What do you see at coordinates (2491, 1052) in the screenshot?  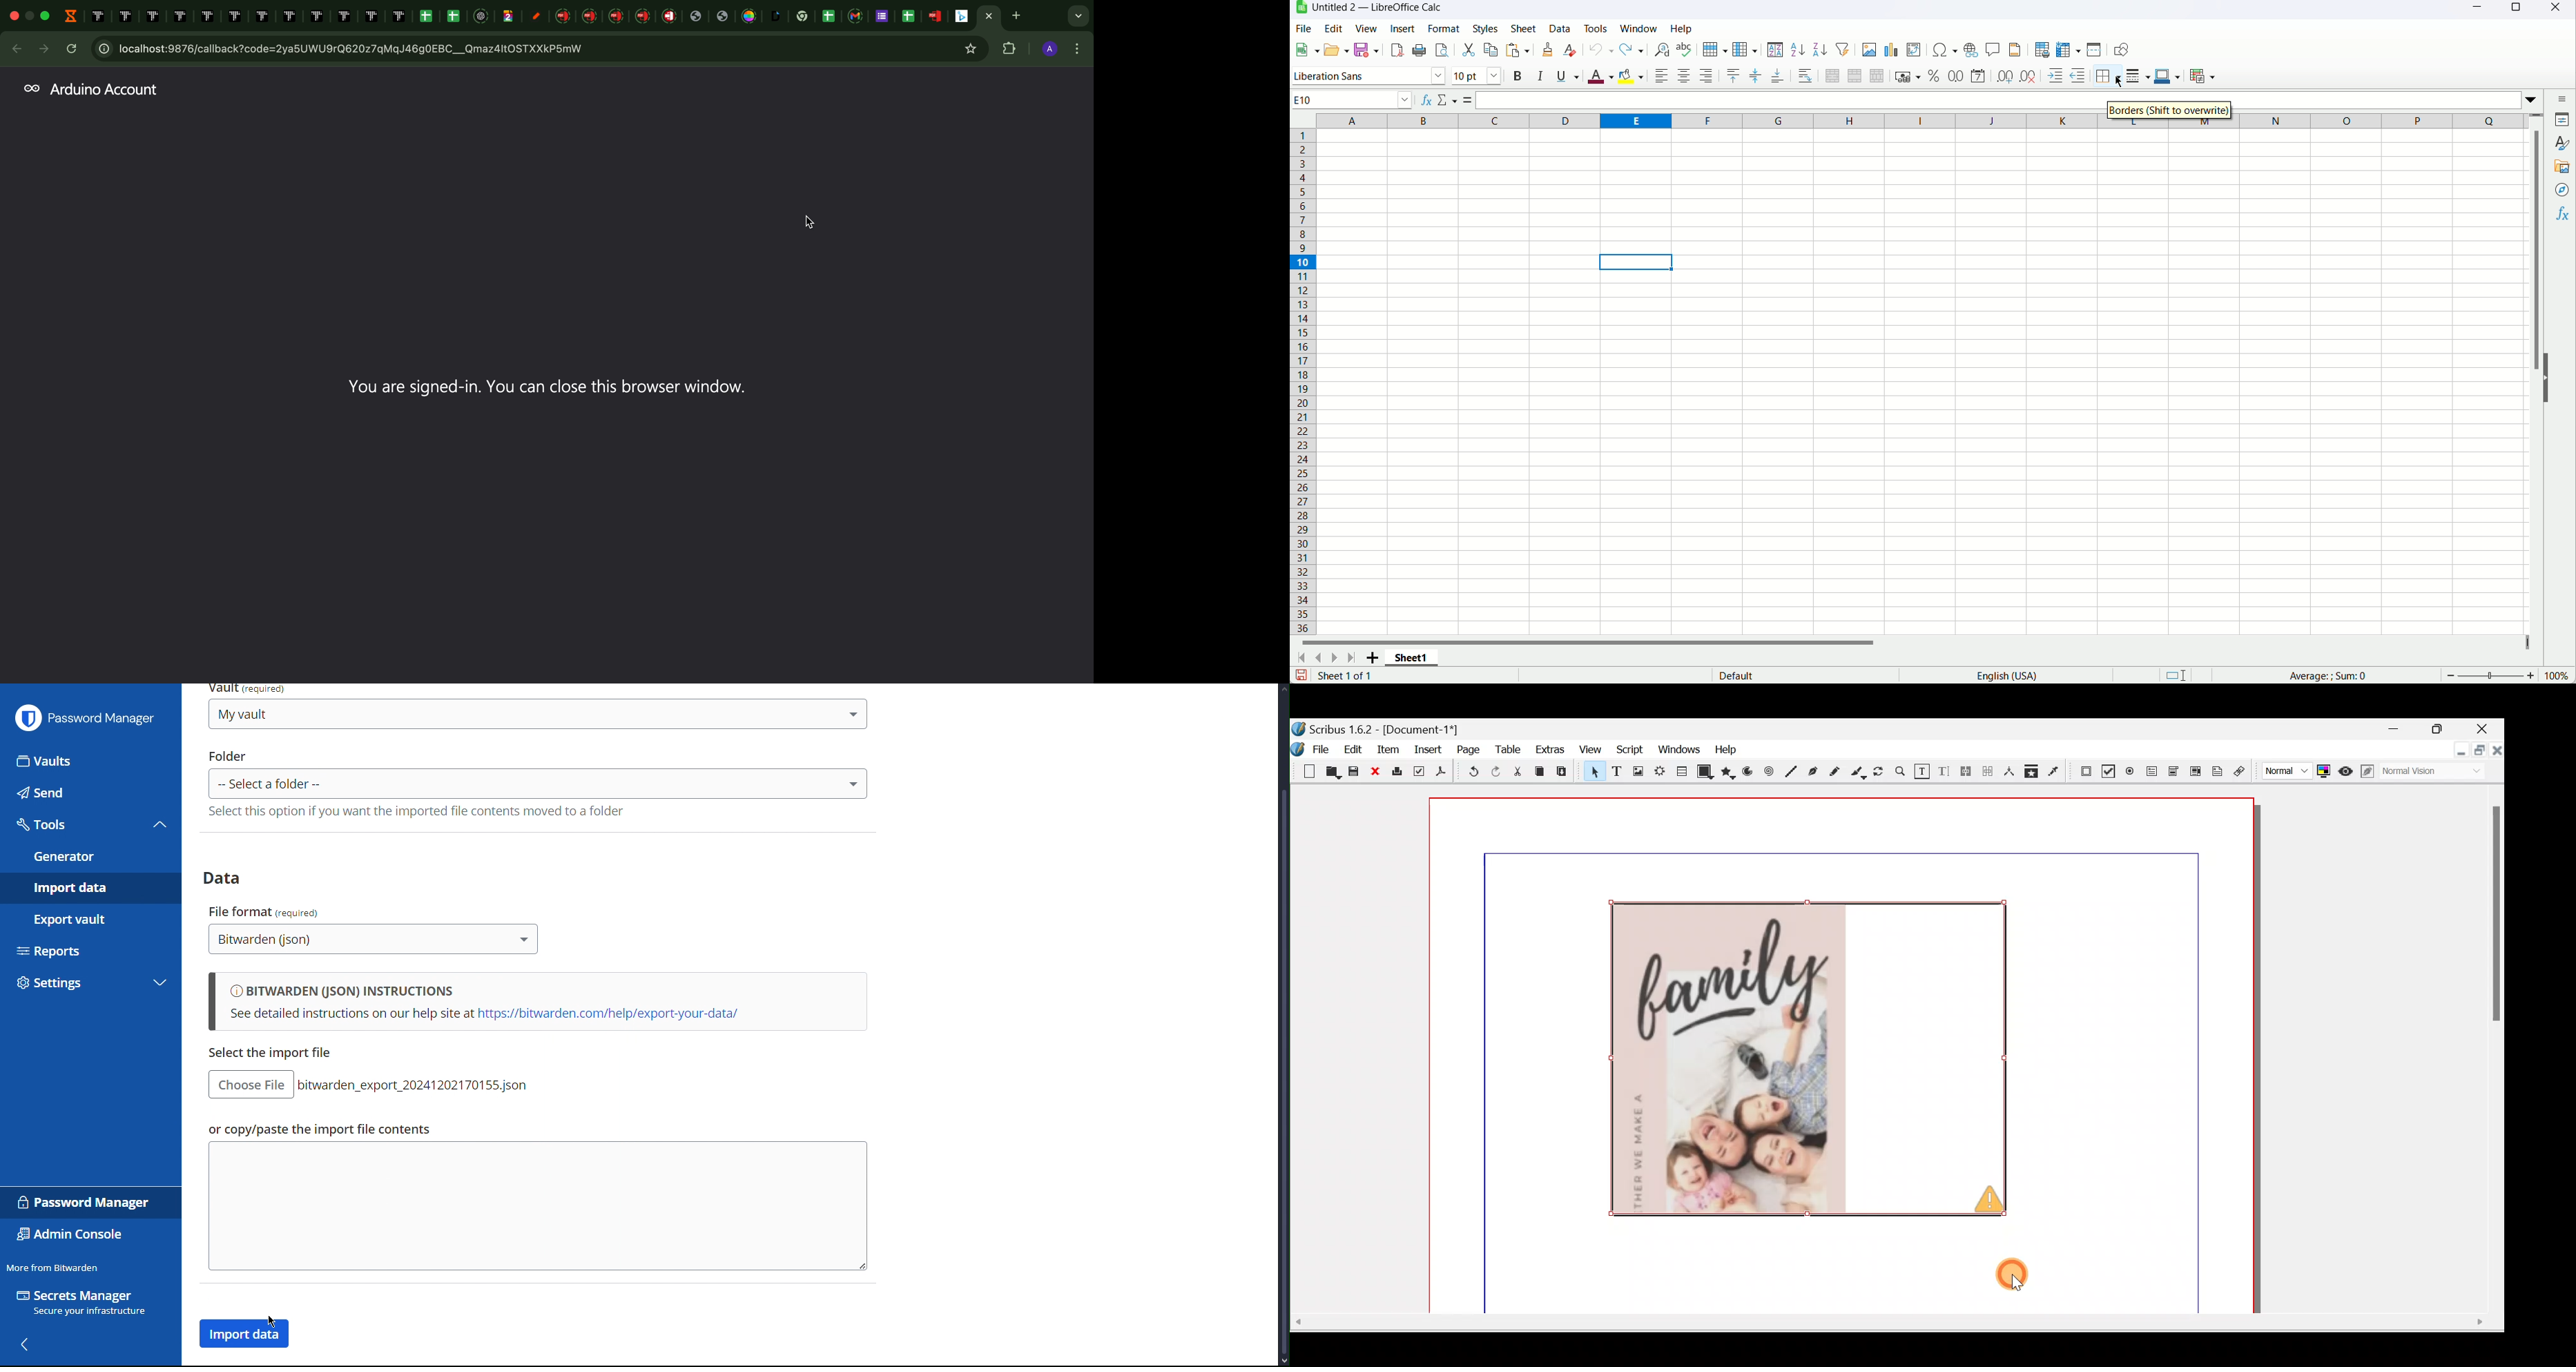 I see `Scroll bar` at bounding box center [2491, 1052].